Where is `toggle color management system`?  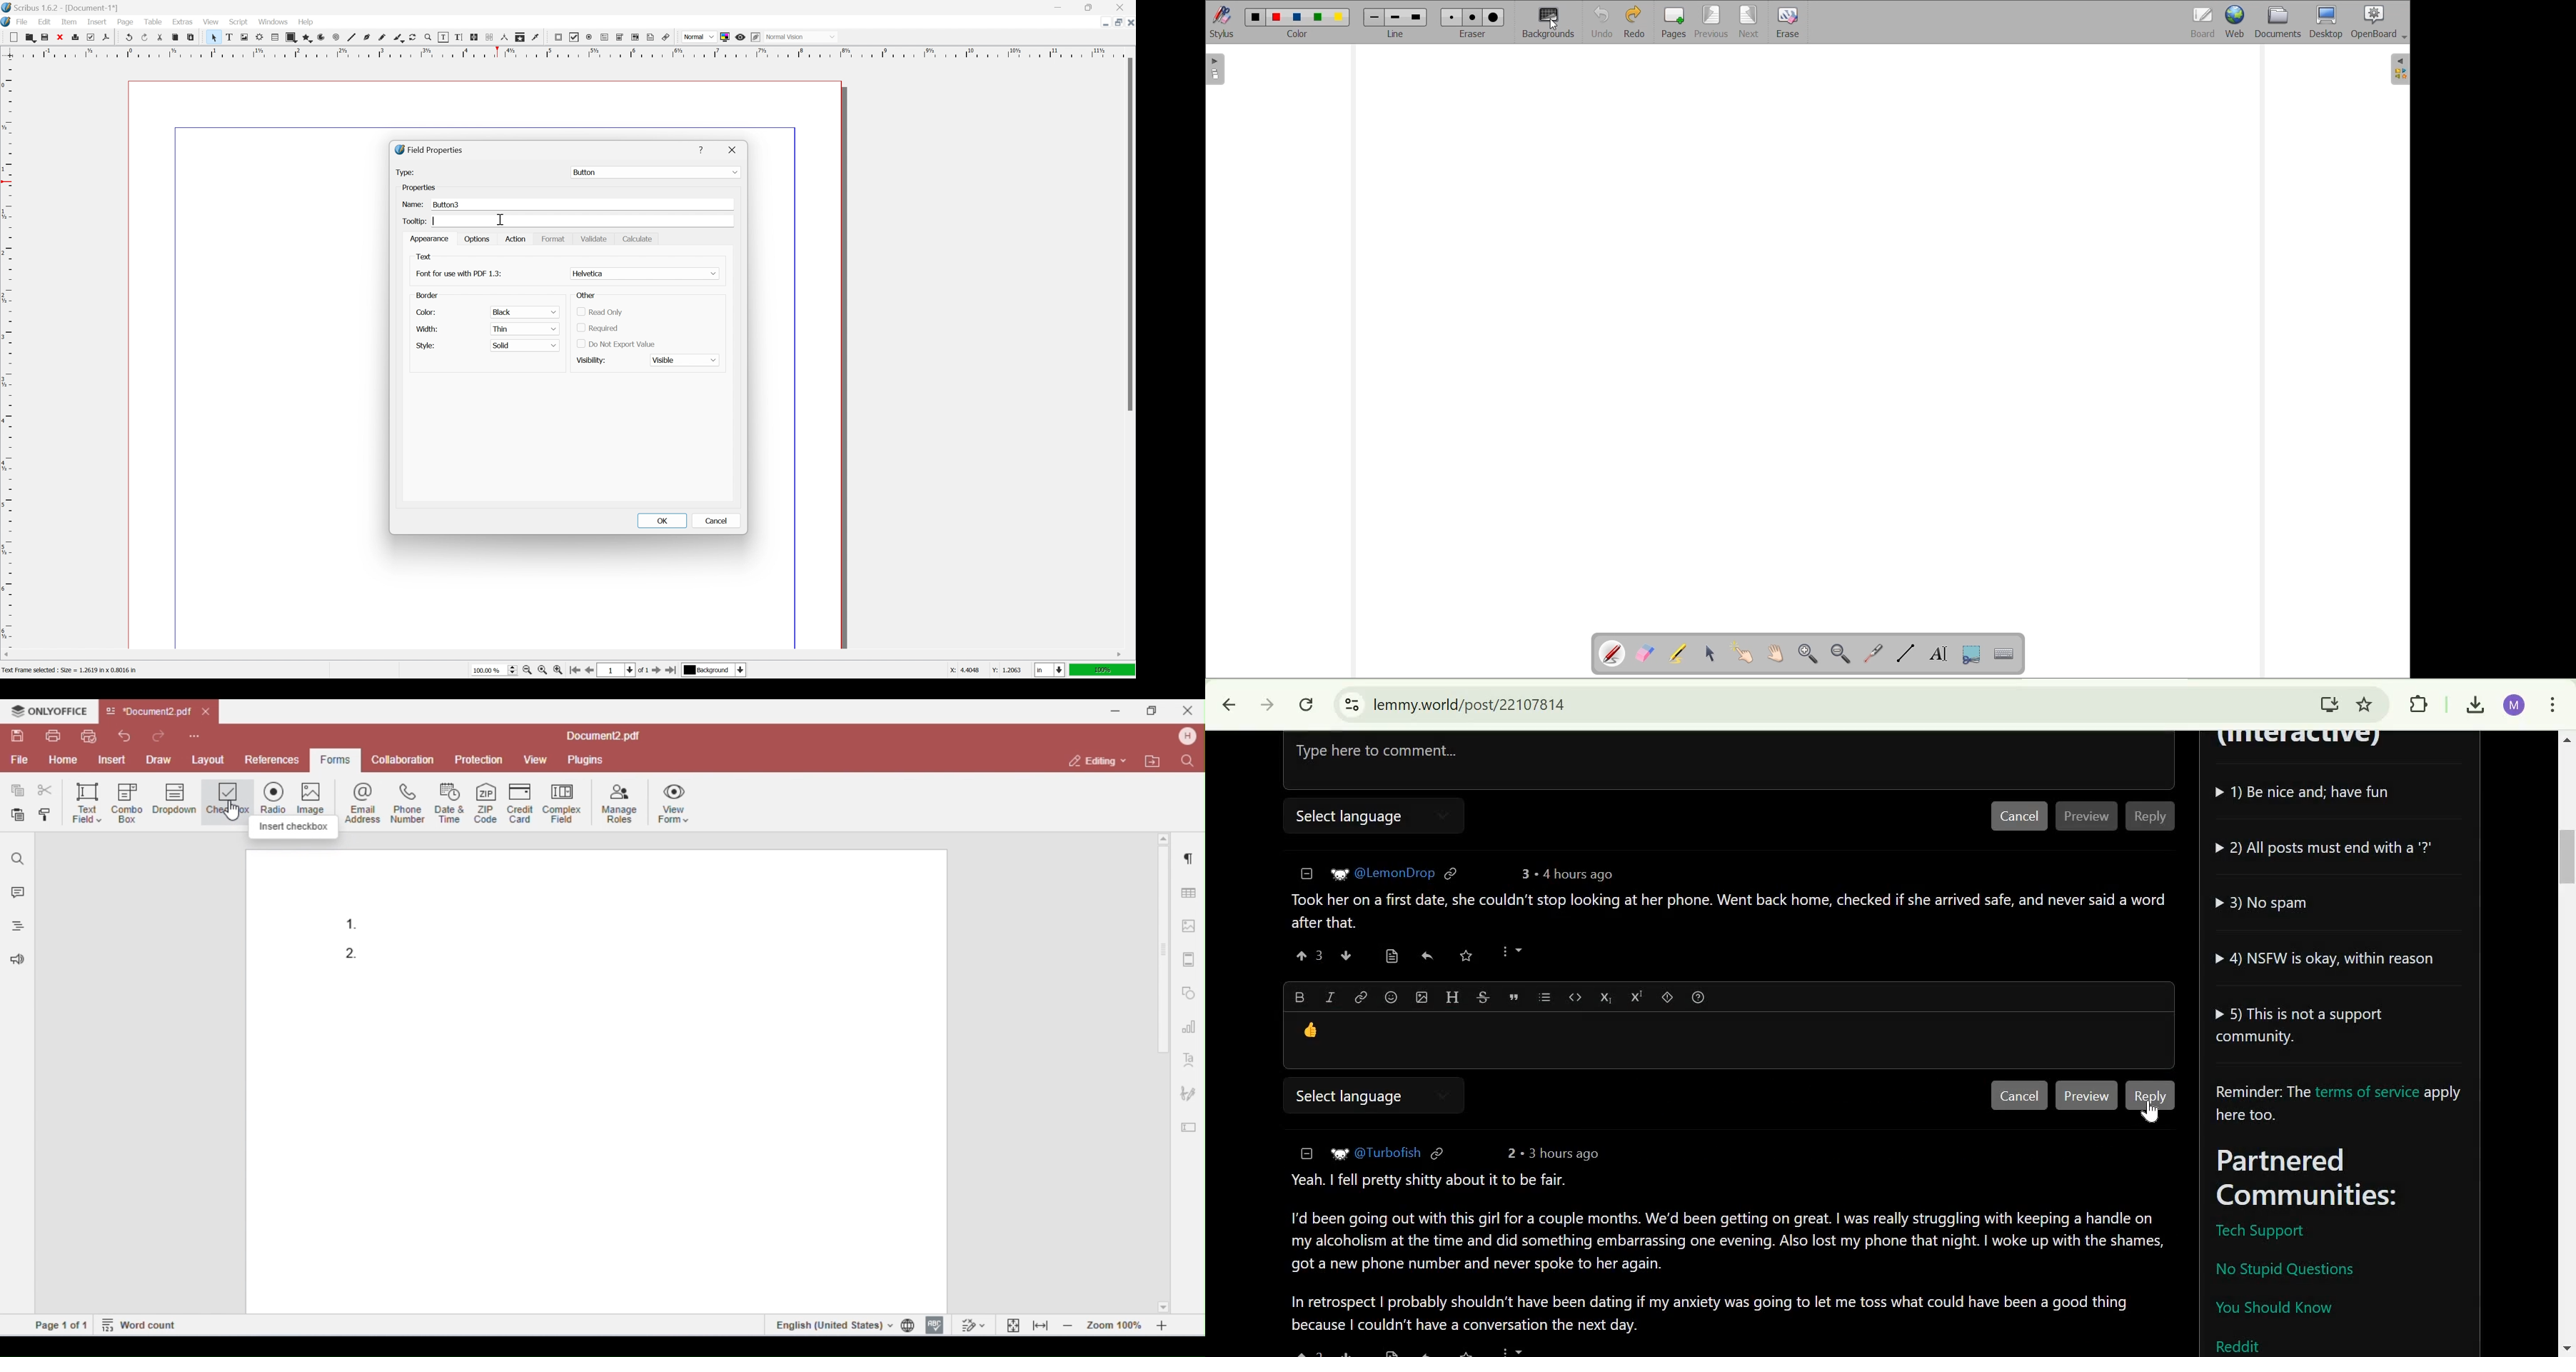 toggle color management system is located at coordinates (725, 37).